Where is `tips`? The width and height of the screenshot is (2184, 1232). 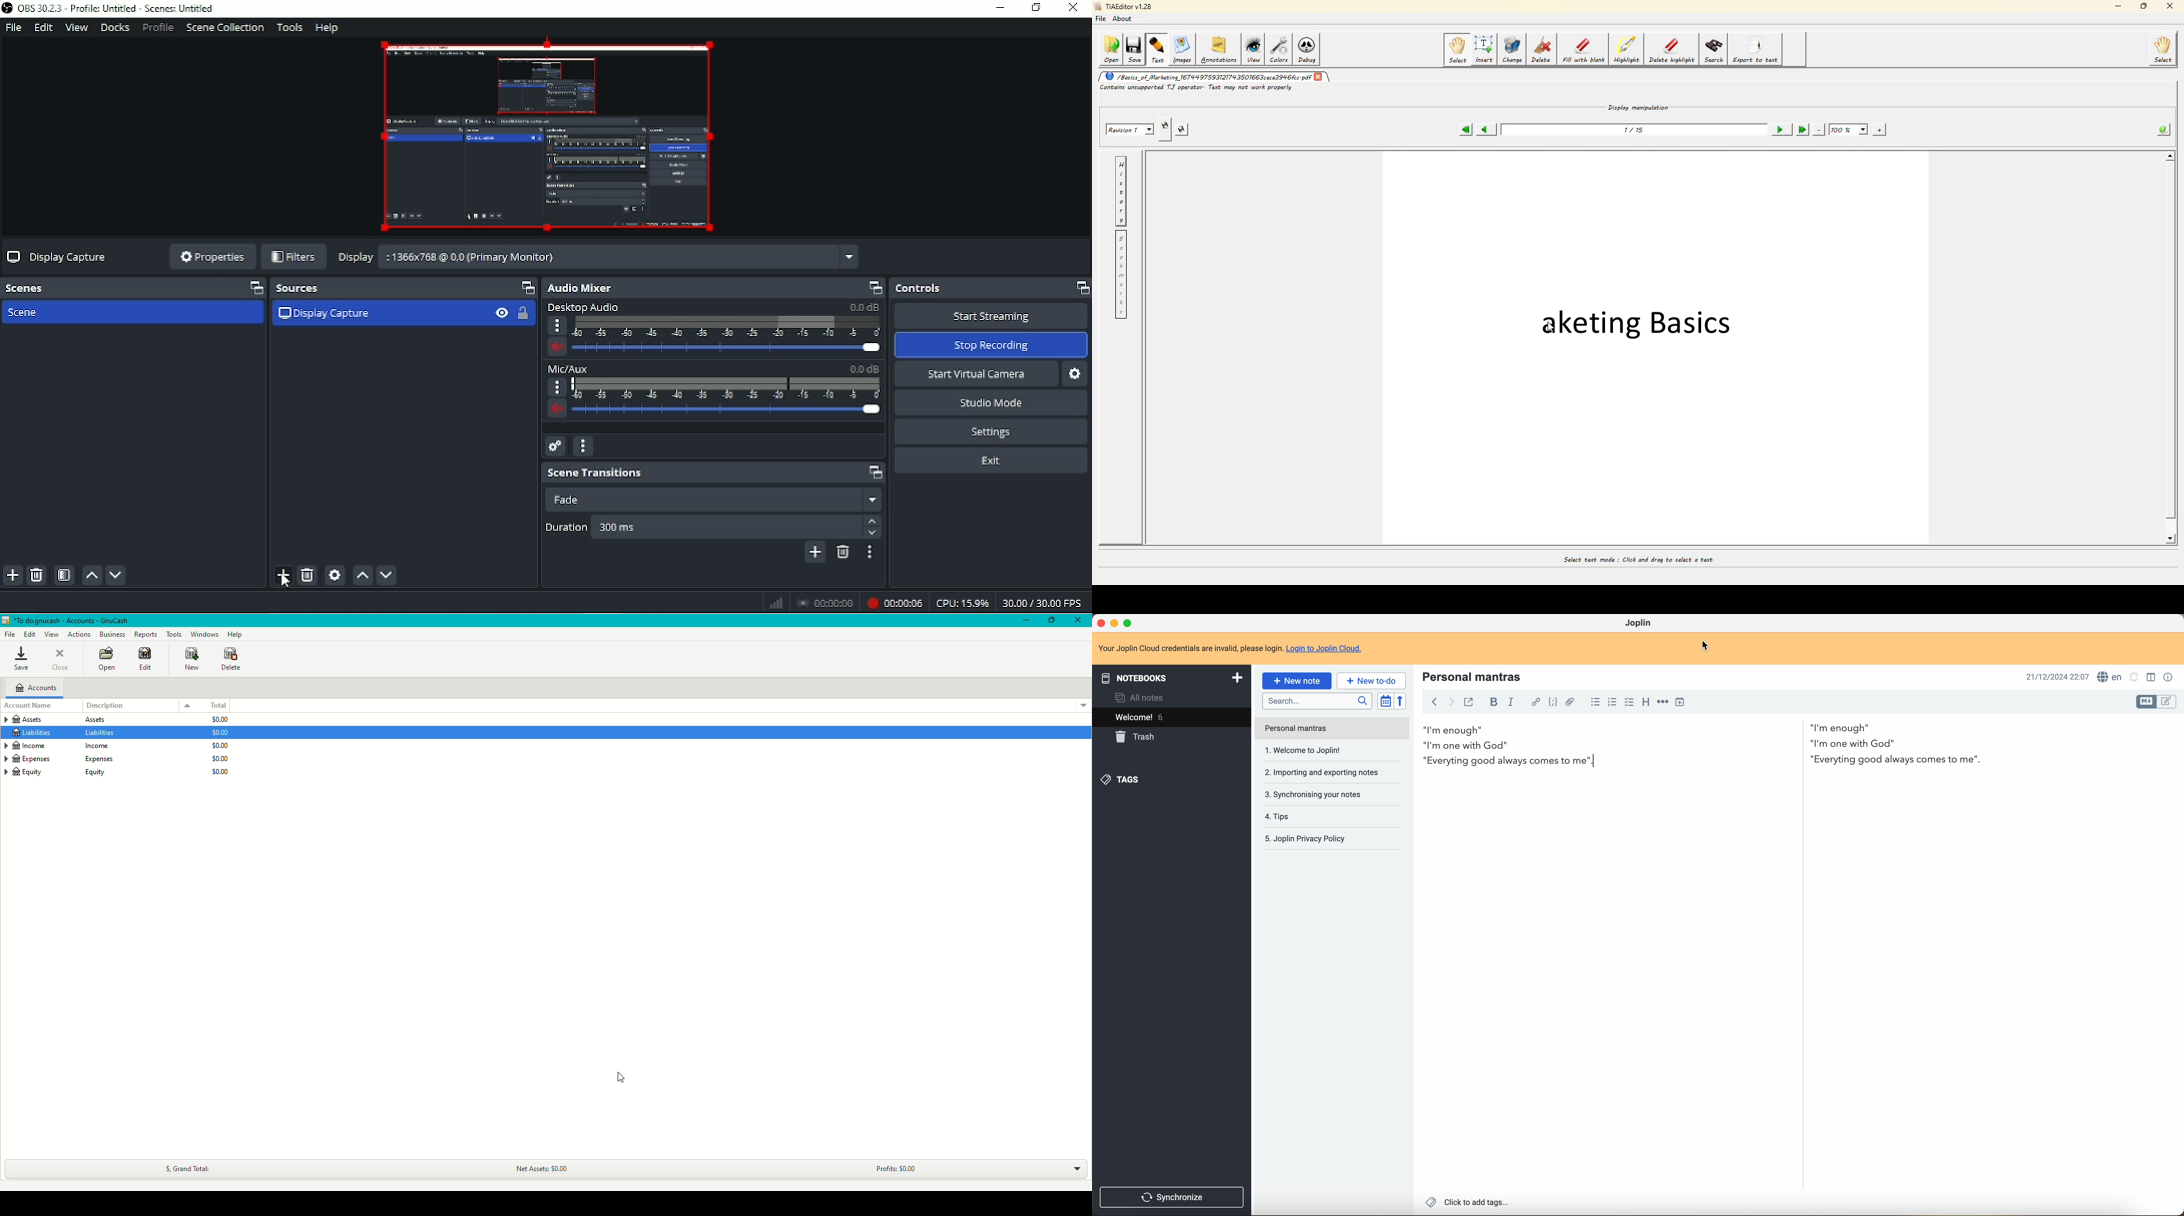
tips is located at coordinates (1310, 796).